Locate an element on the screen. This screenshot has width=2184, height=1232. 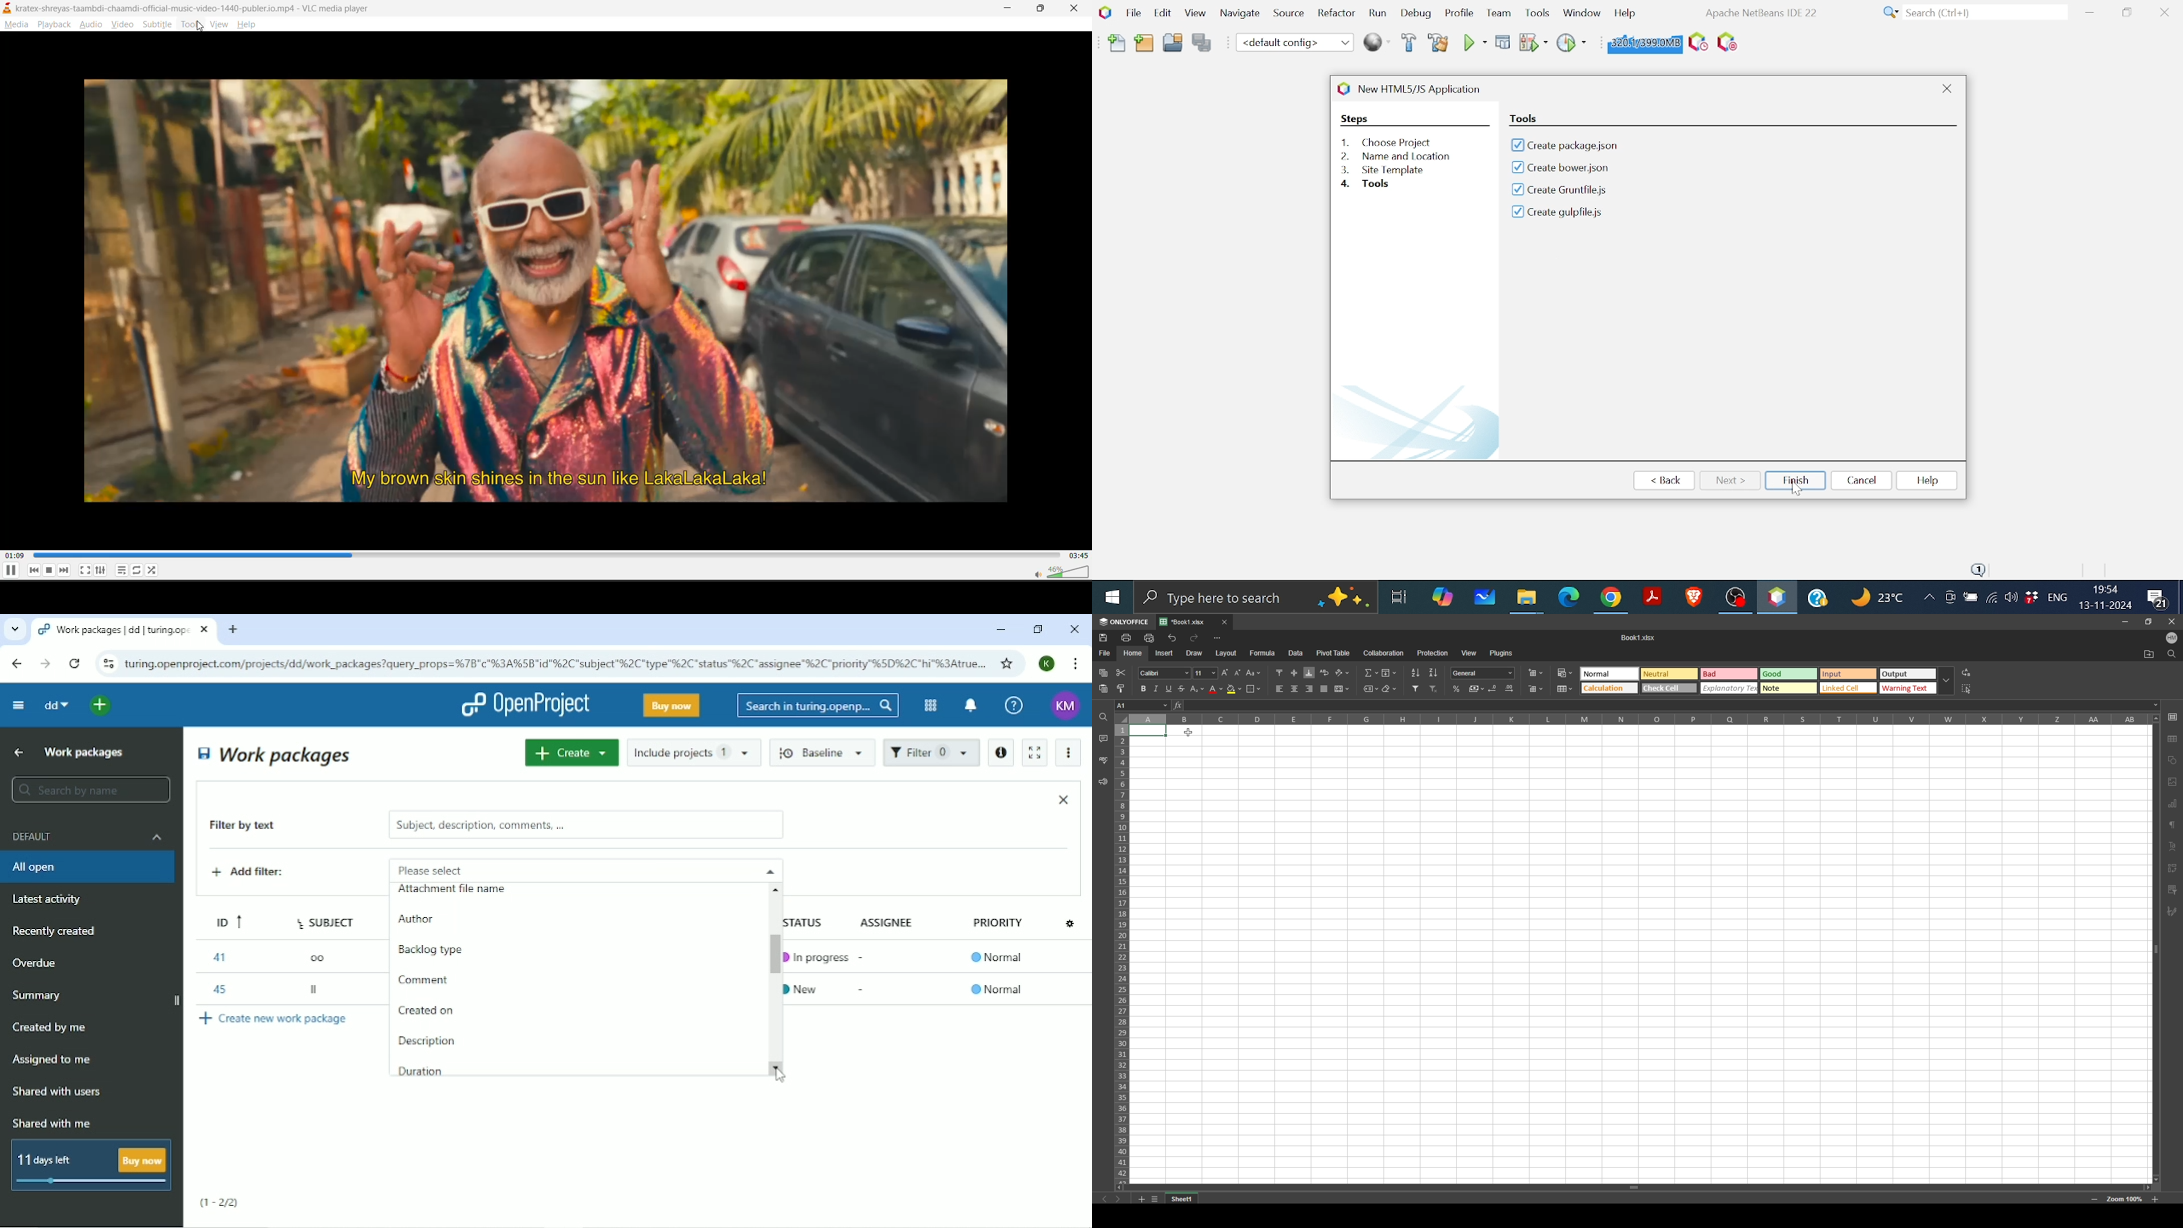
spreadsheet is located at coordinates (1640, 954).